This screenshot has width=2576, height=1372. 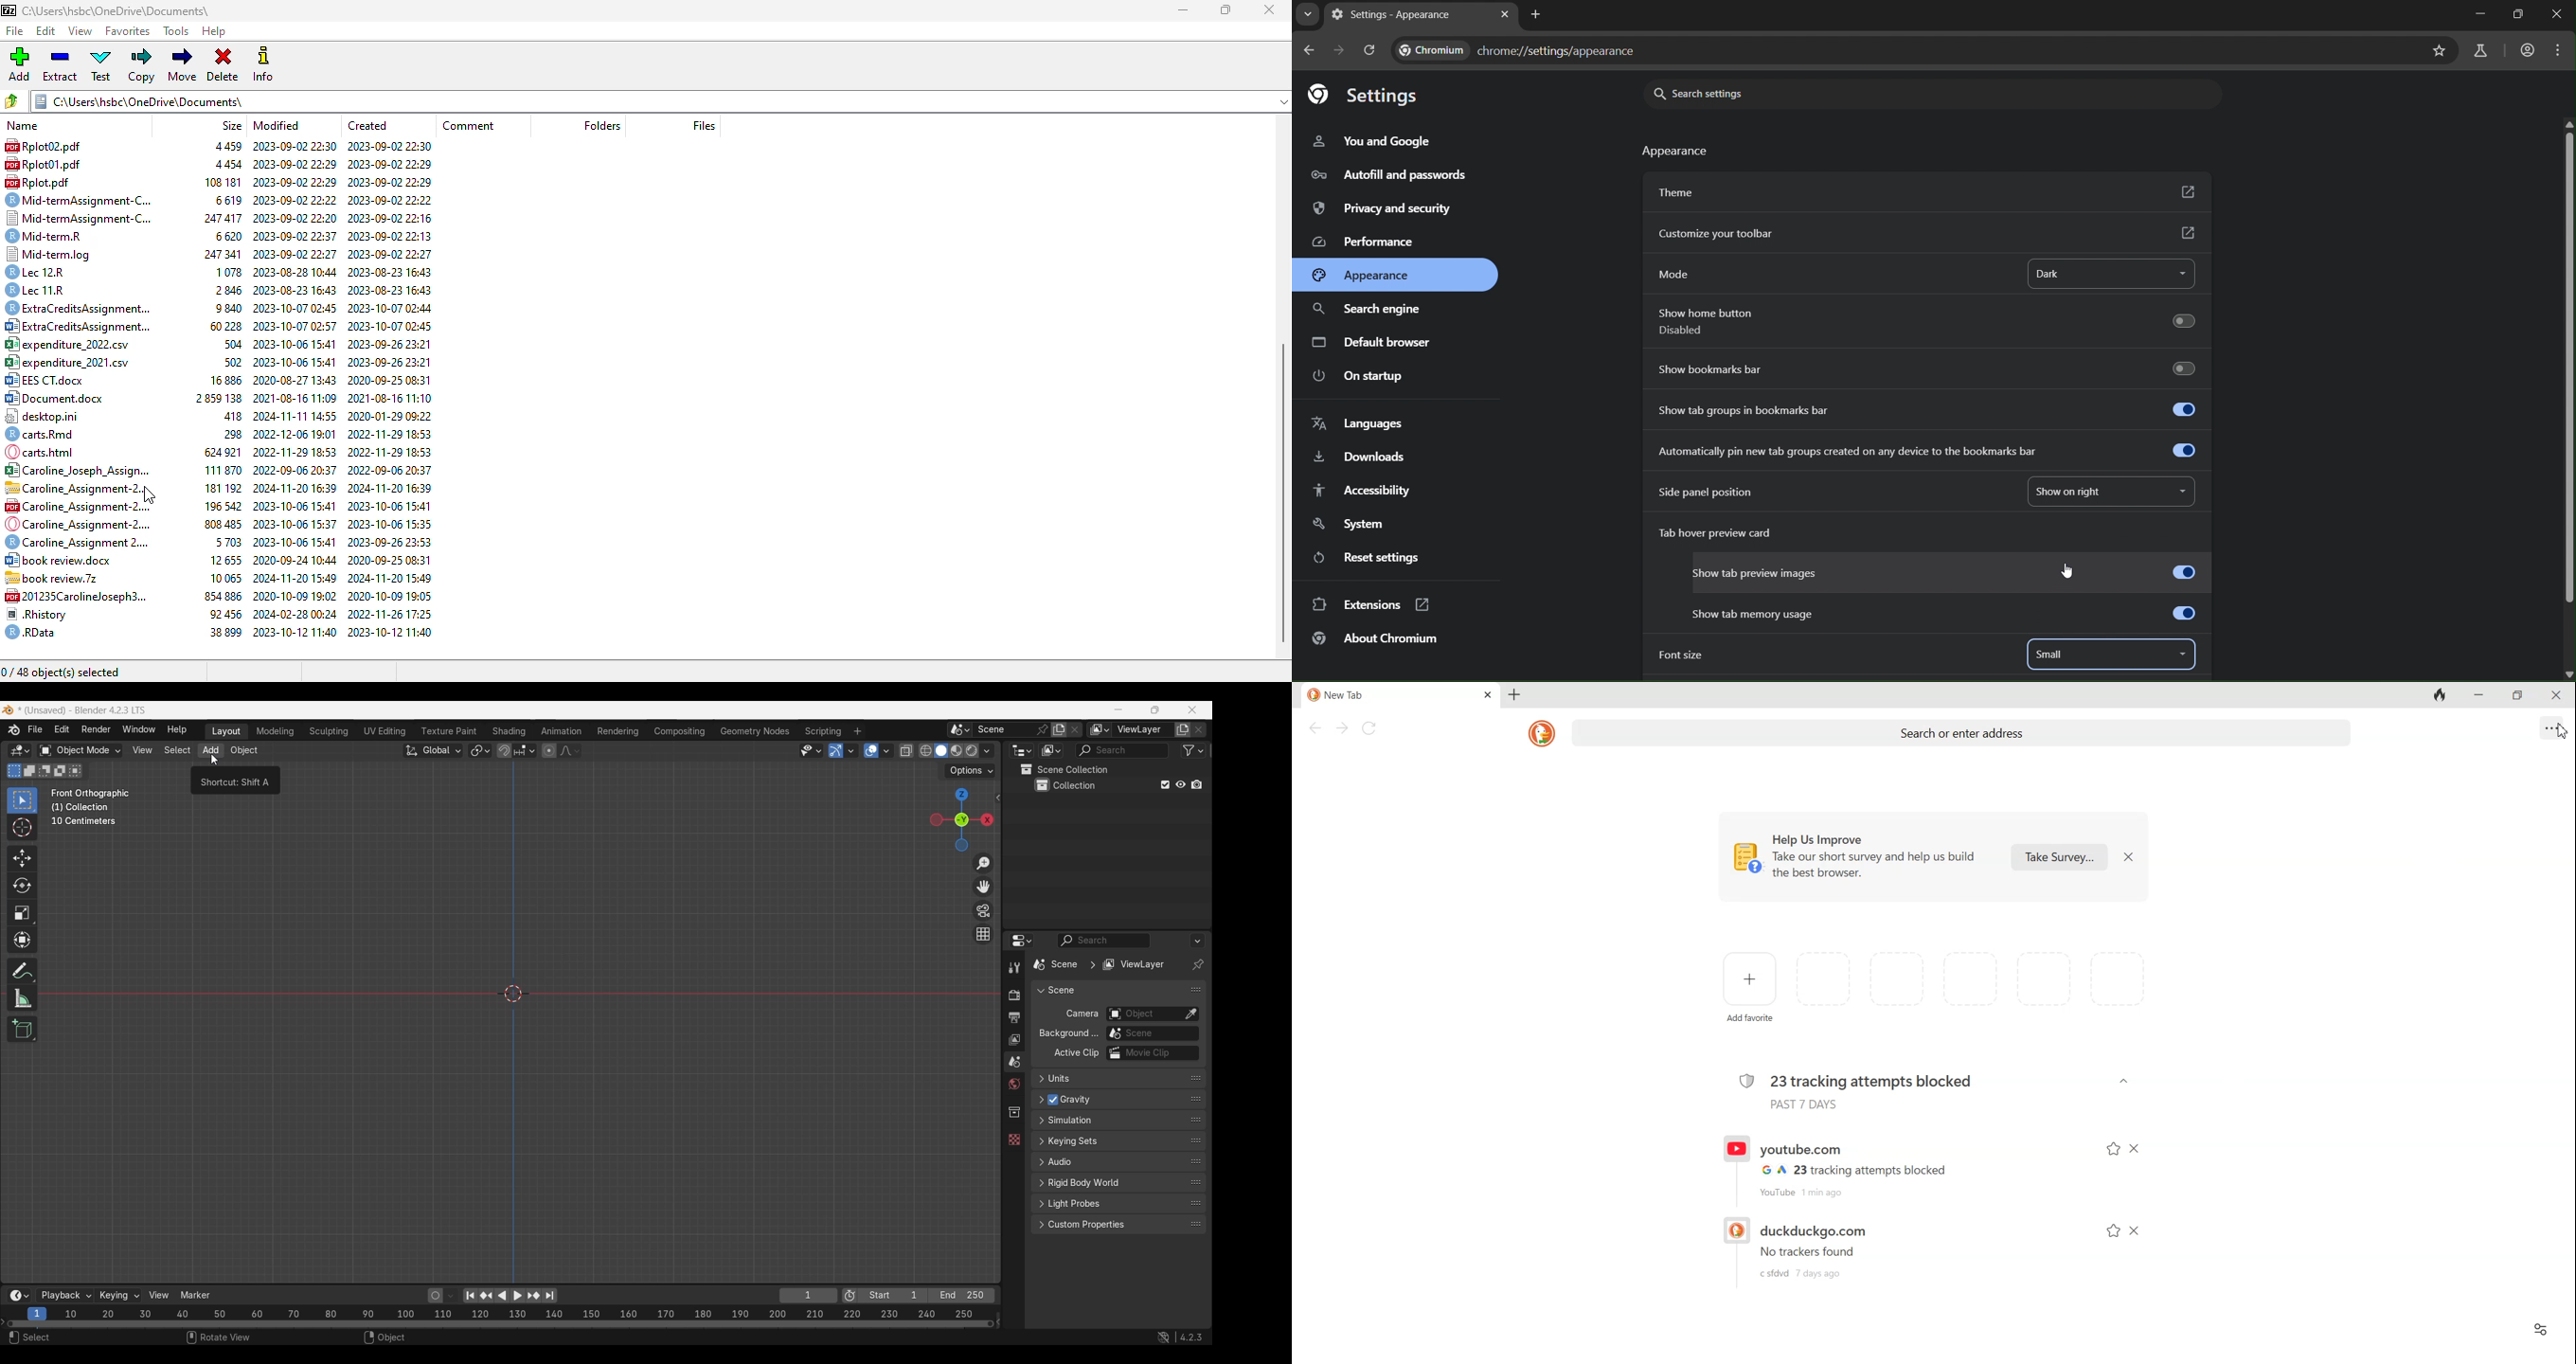 What do you see at coordinates (390, 541) in the screenshot?
I see `2003-00-26 22:53` at bounding box center [390, 541].